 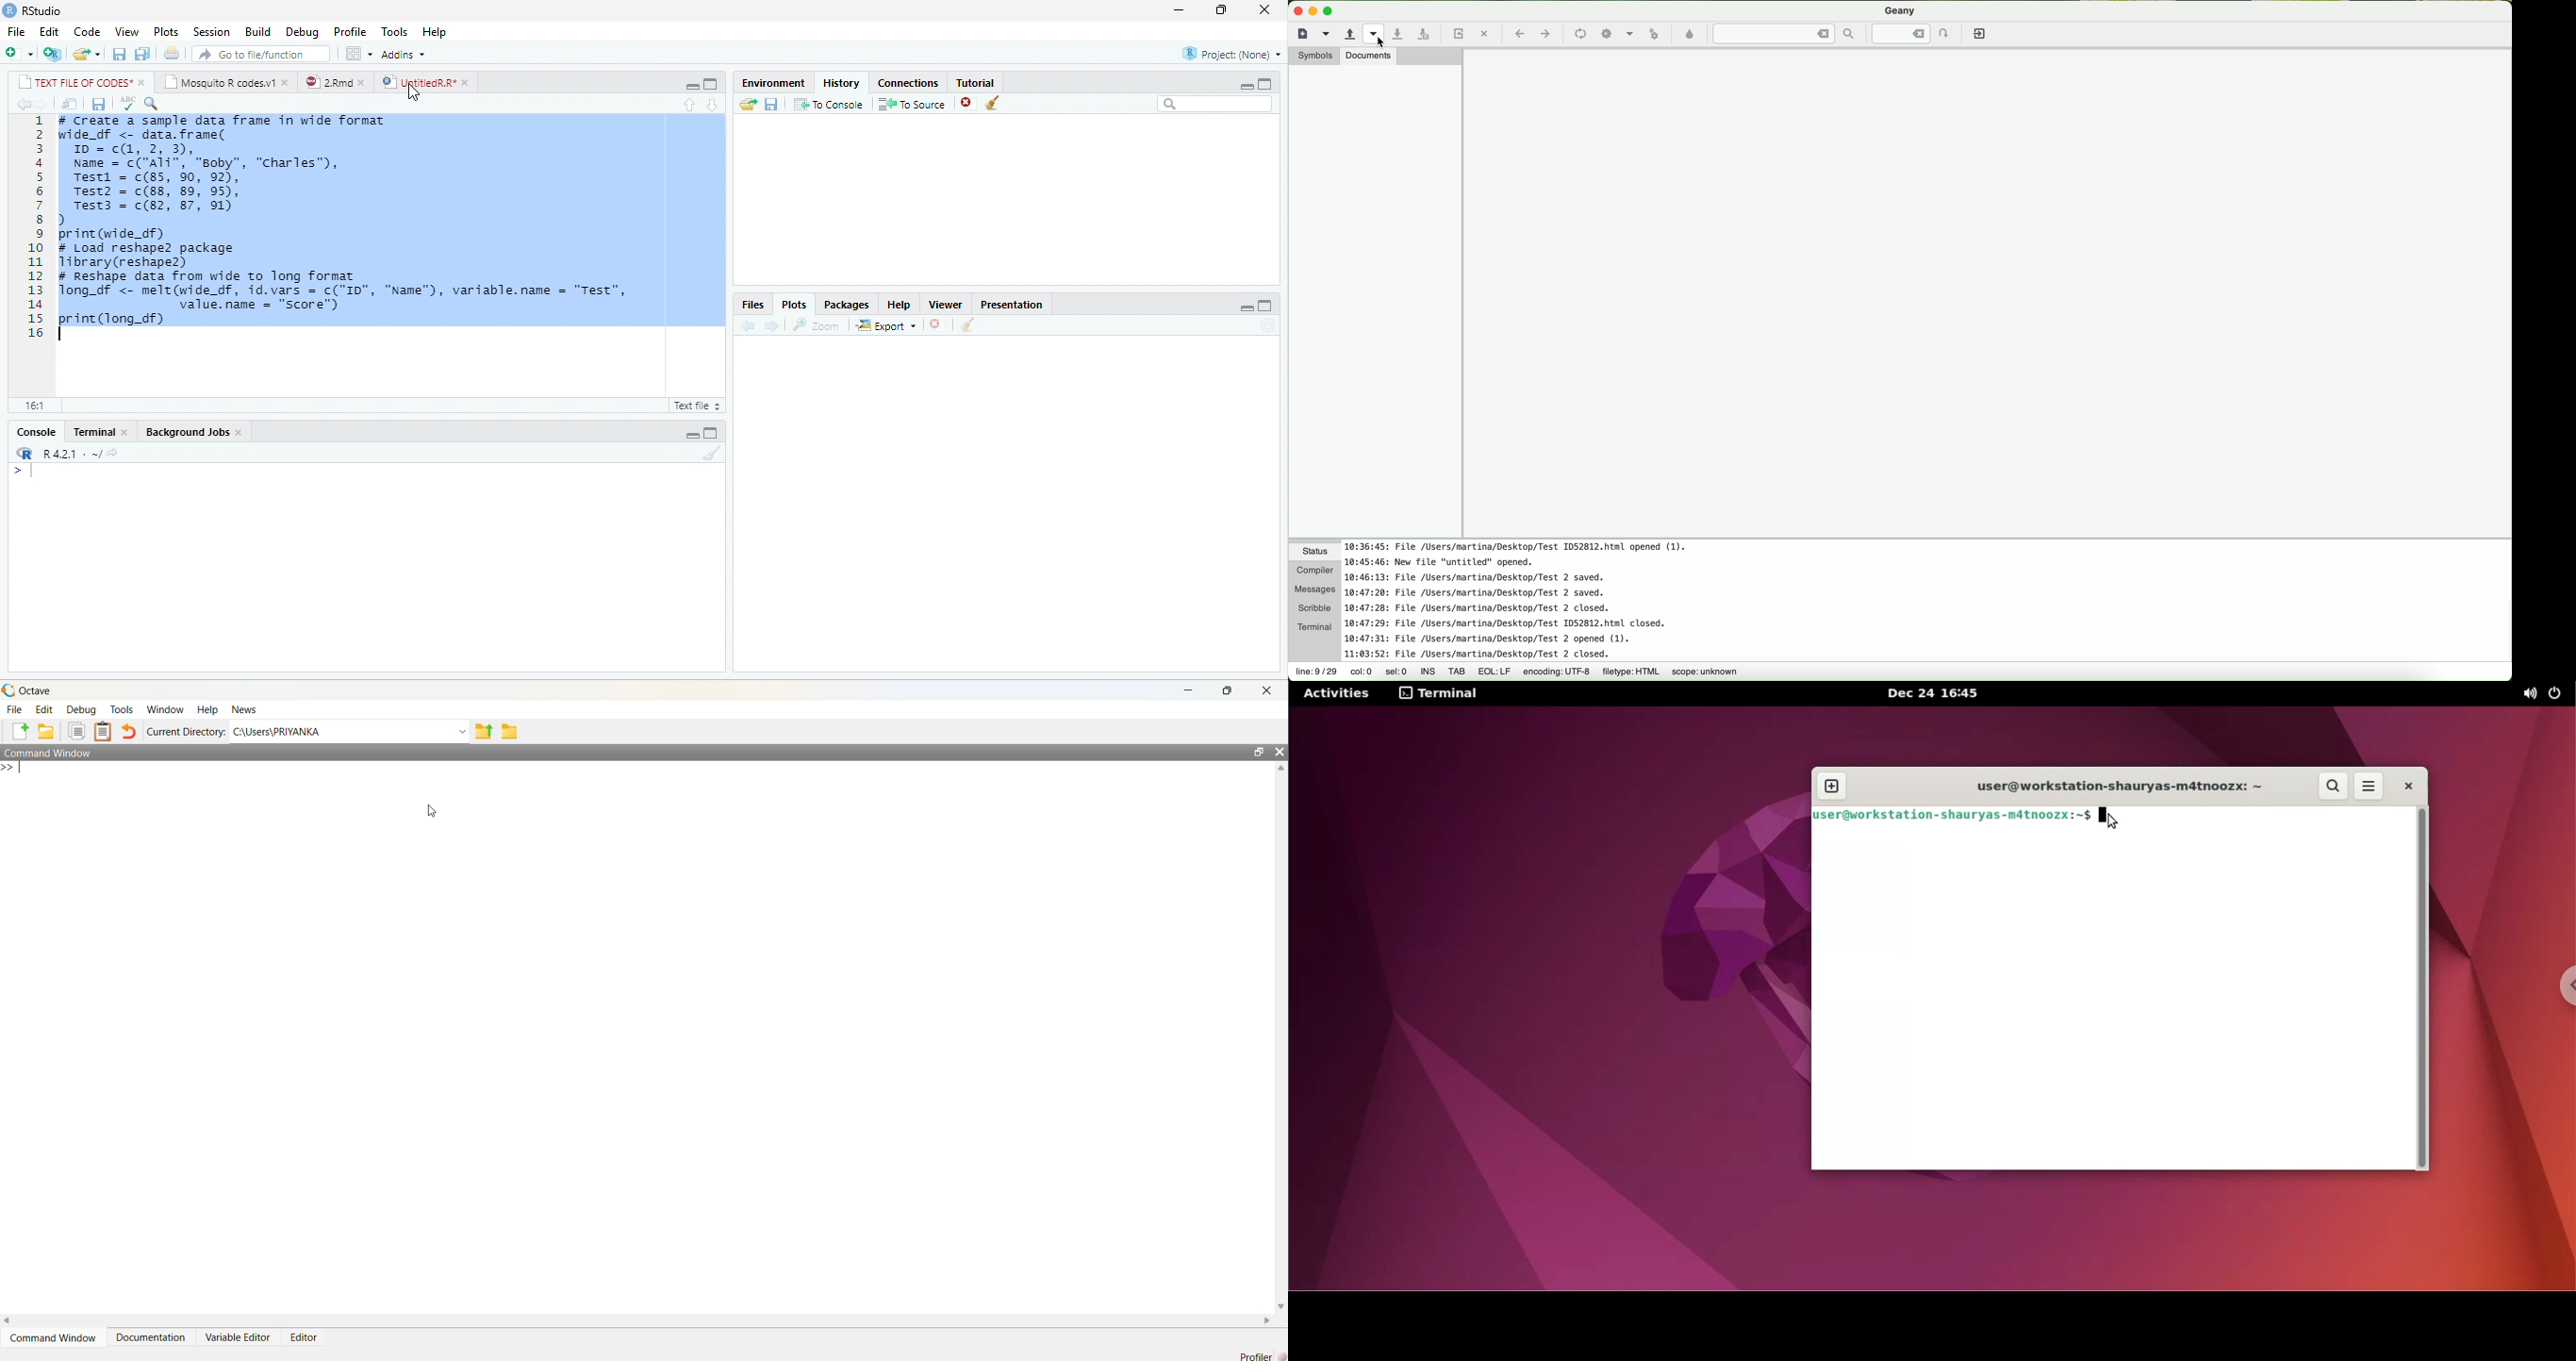 I want to click on View, so click(x=127, y=32).